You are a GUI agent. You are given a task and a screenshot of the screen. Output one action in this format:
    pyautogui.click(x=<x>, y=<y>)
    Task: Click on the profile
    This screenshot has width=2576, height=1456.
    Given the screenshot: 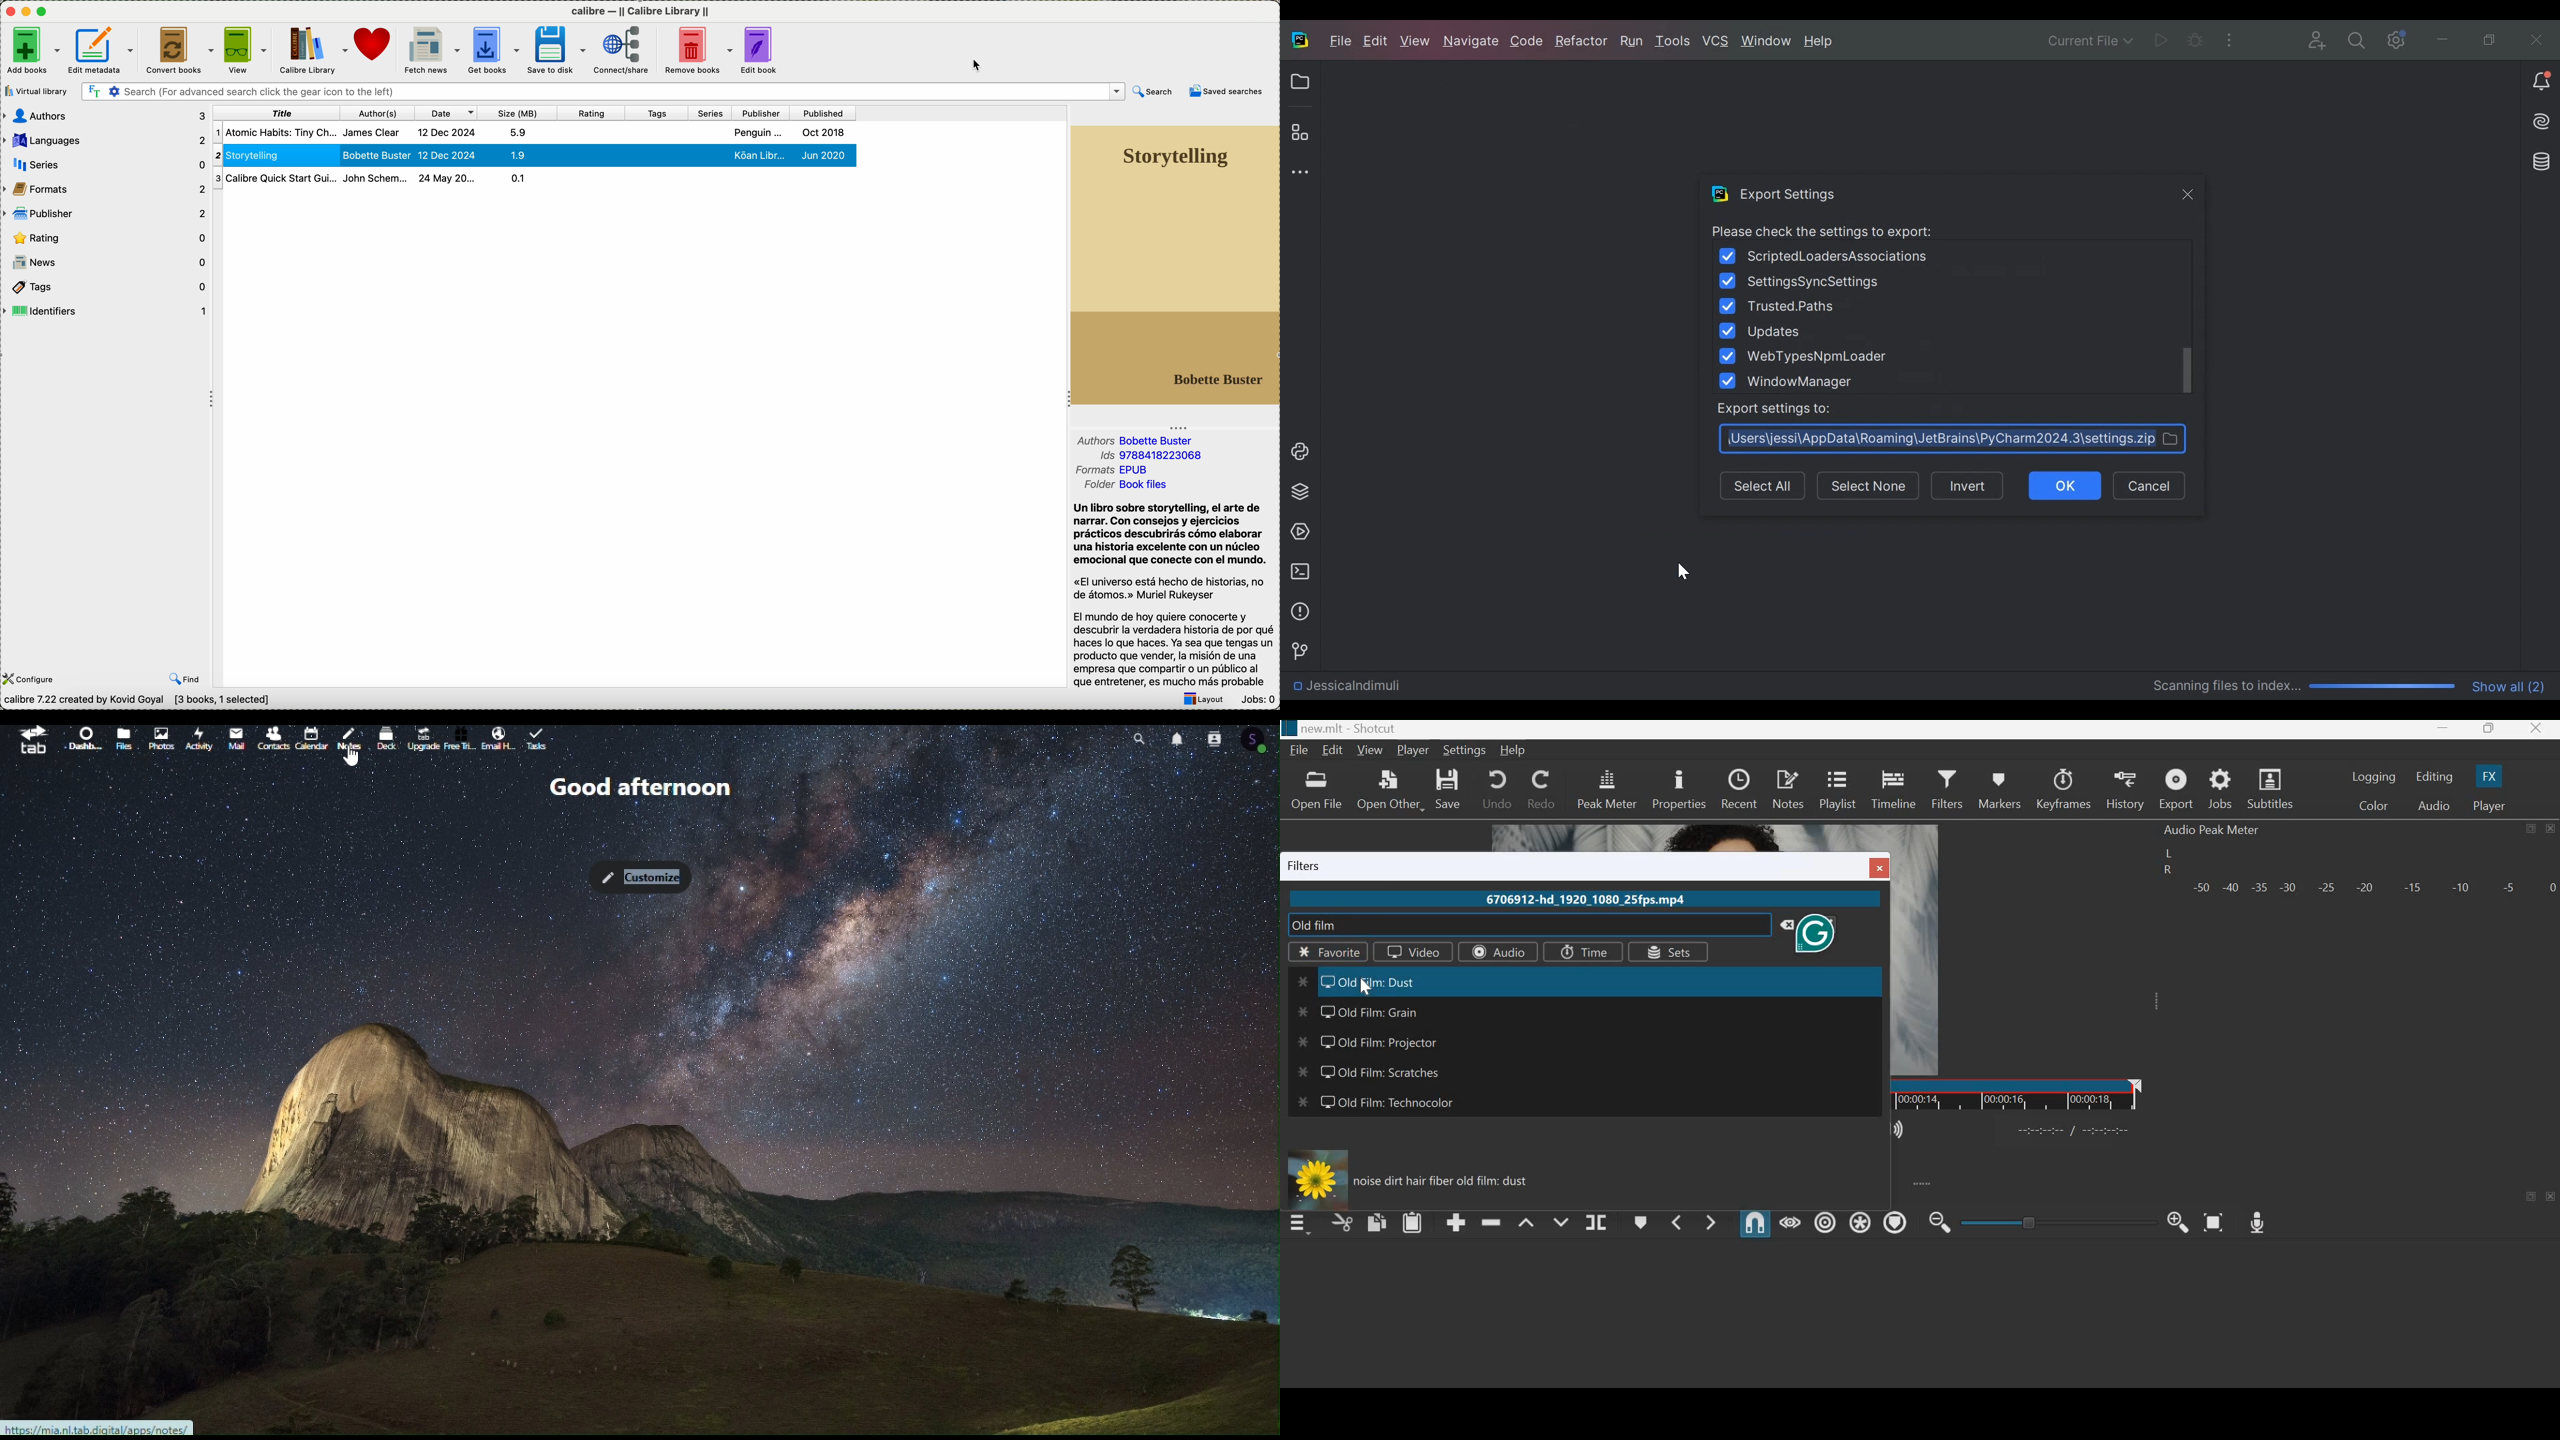 What is the action you would take?
    pyautogui.click(x=1265, y=741)
    